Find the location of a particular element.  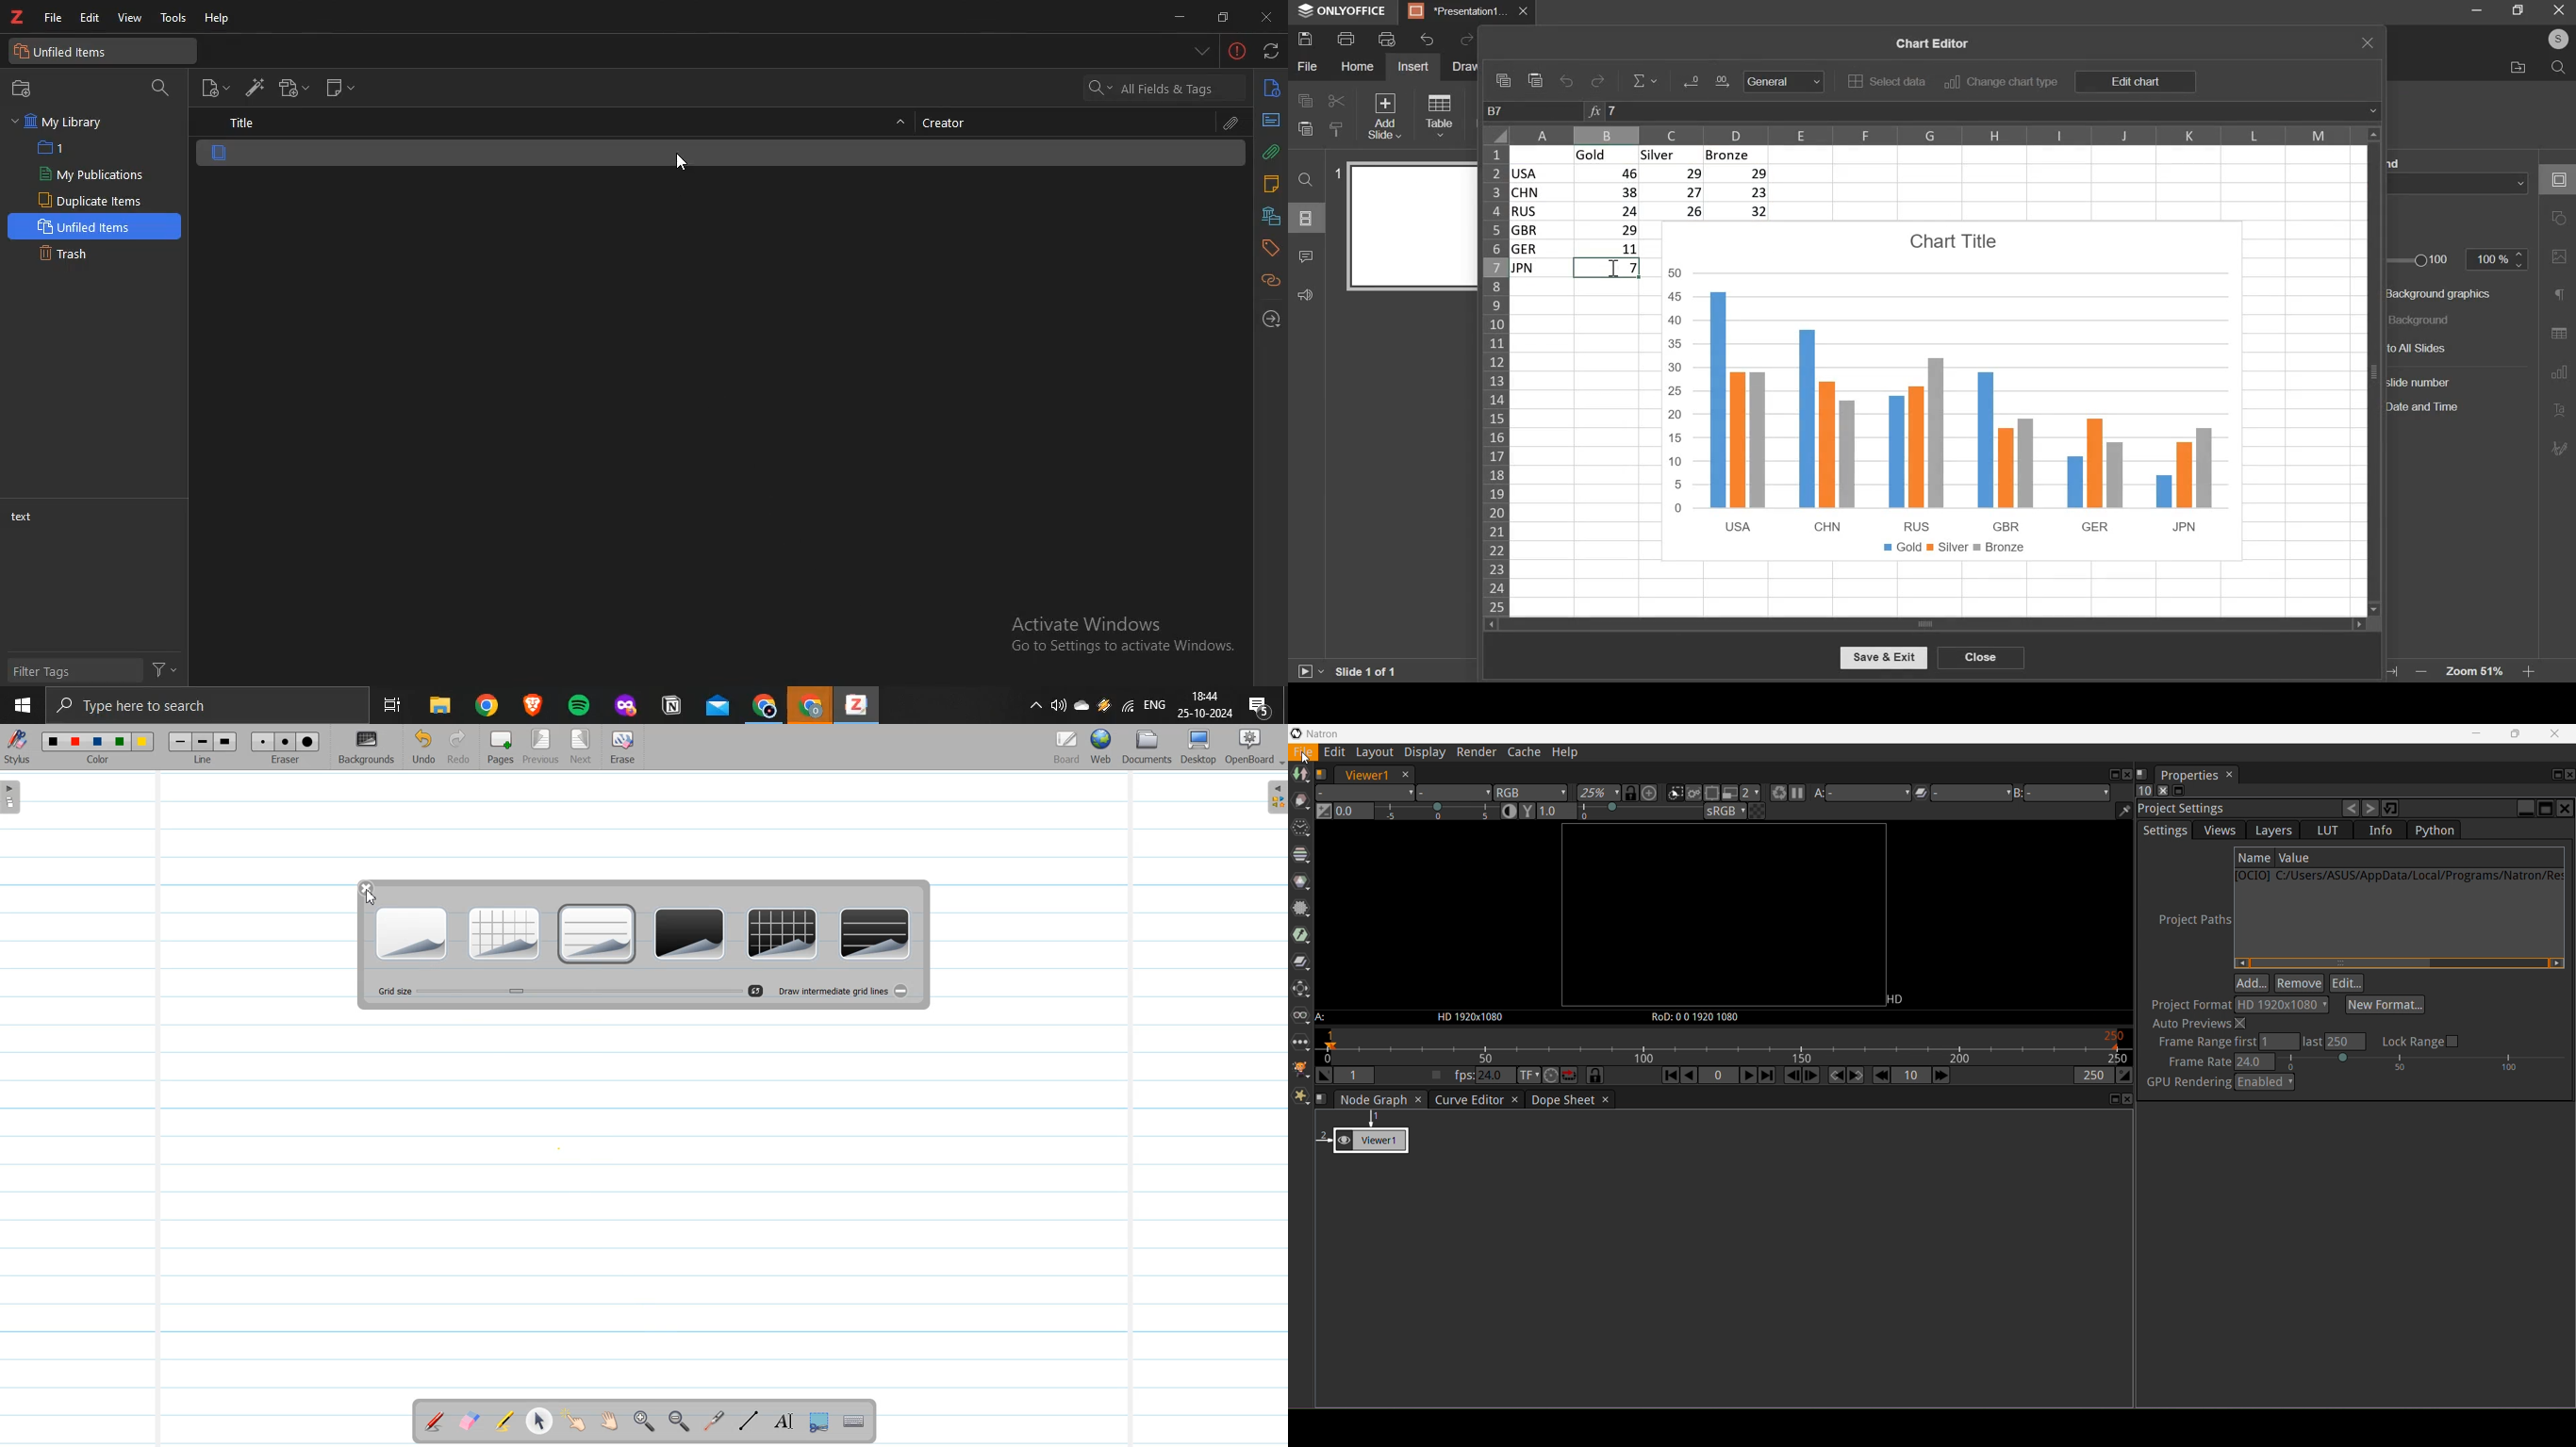

Auto Previews - enable/disable is located at coordinates (2198, 1024).